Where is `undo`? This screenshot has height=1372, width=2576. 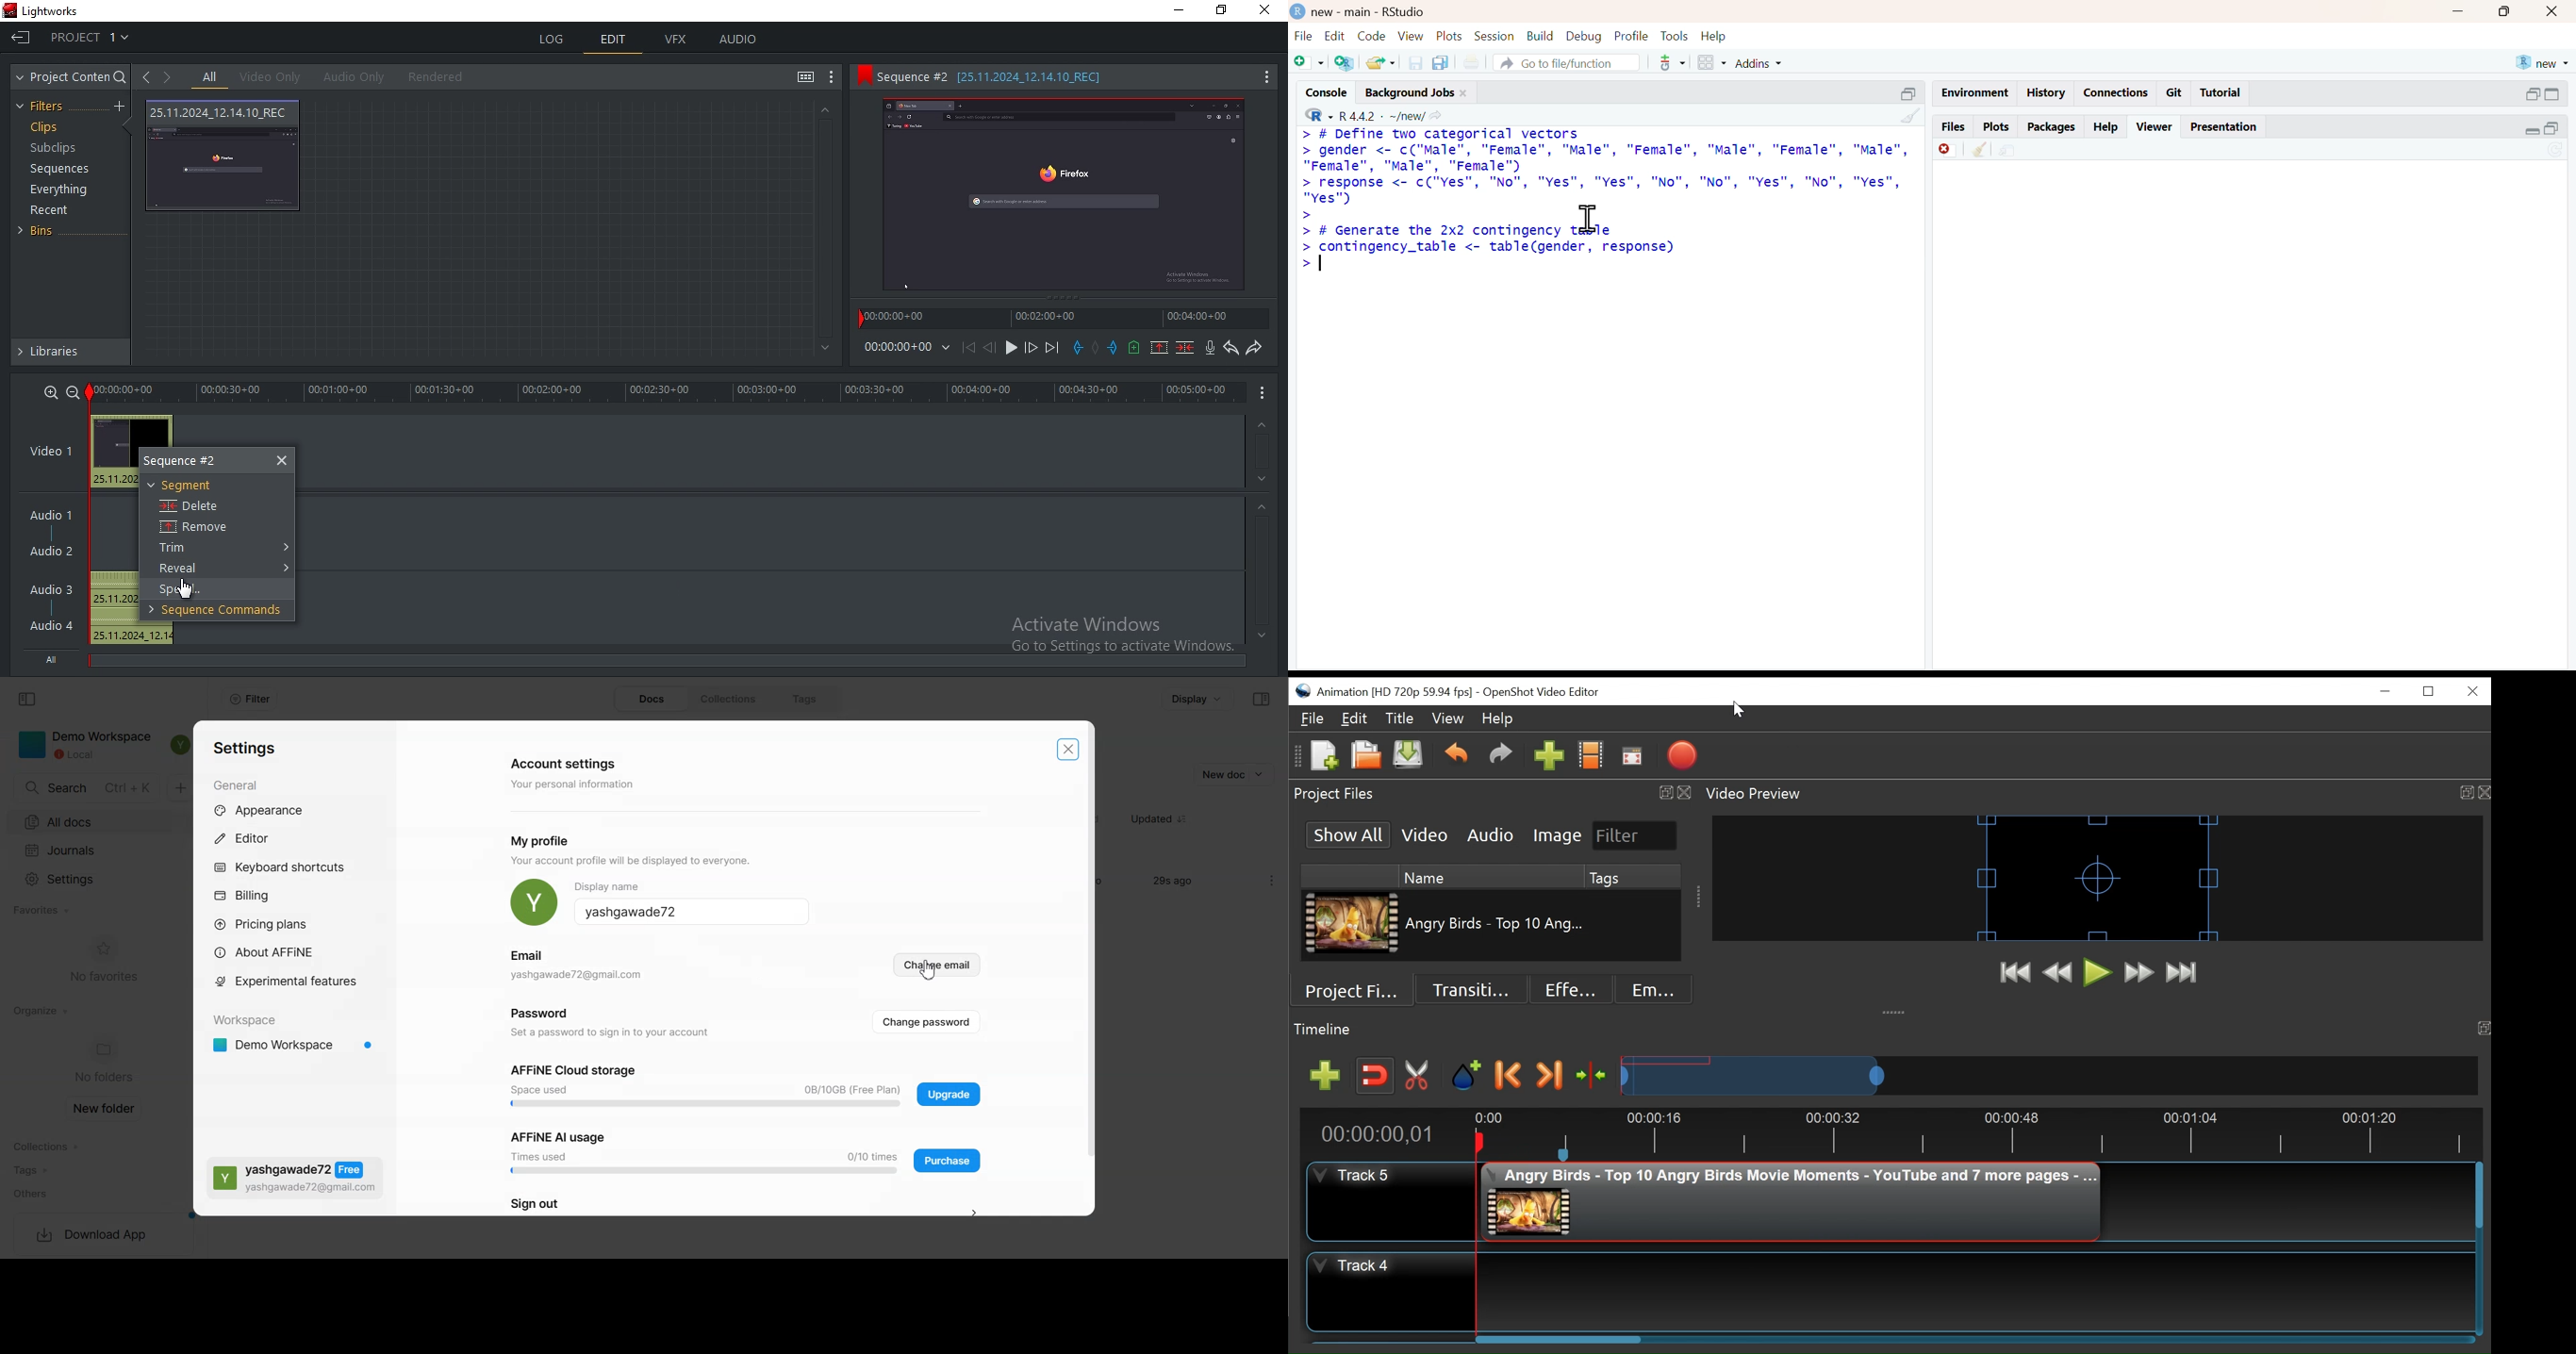
undo is located at coordinates (1229, 348).